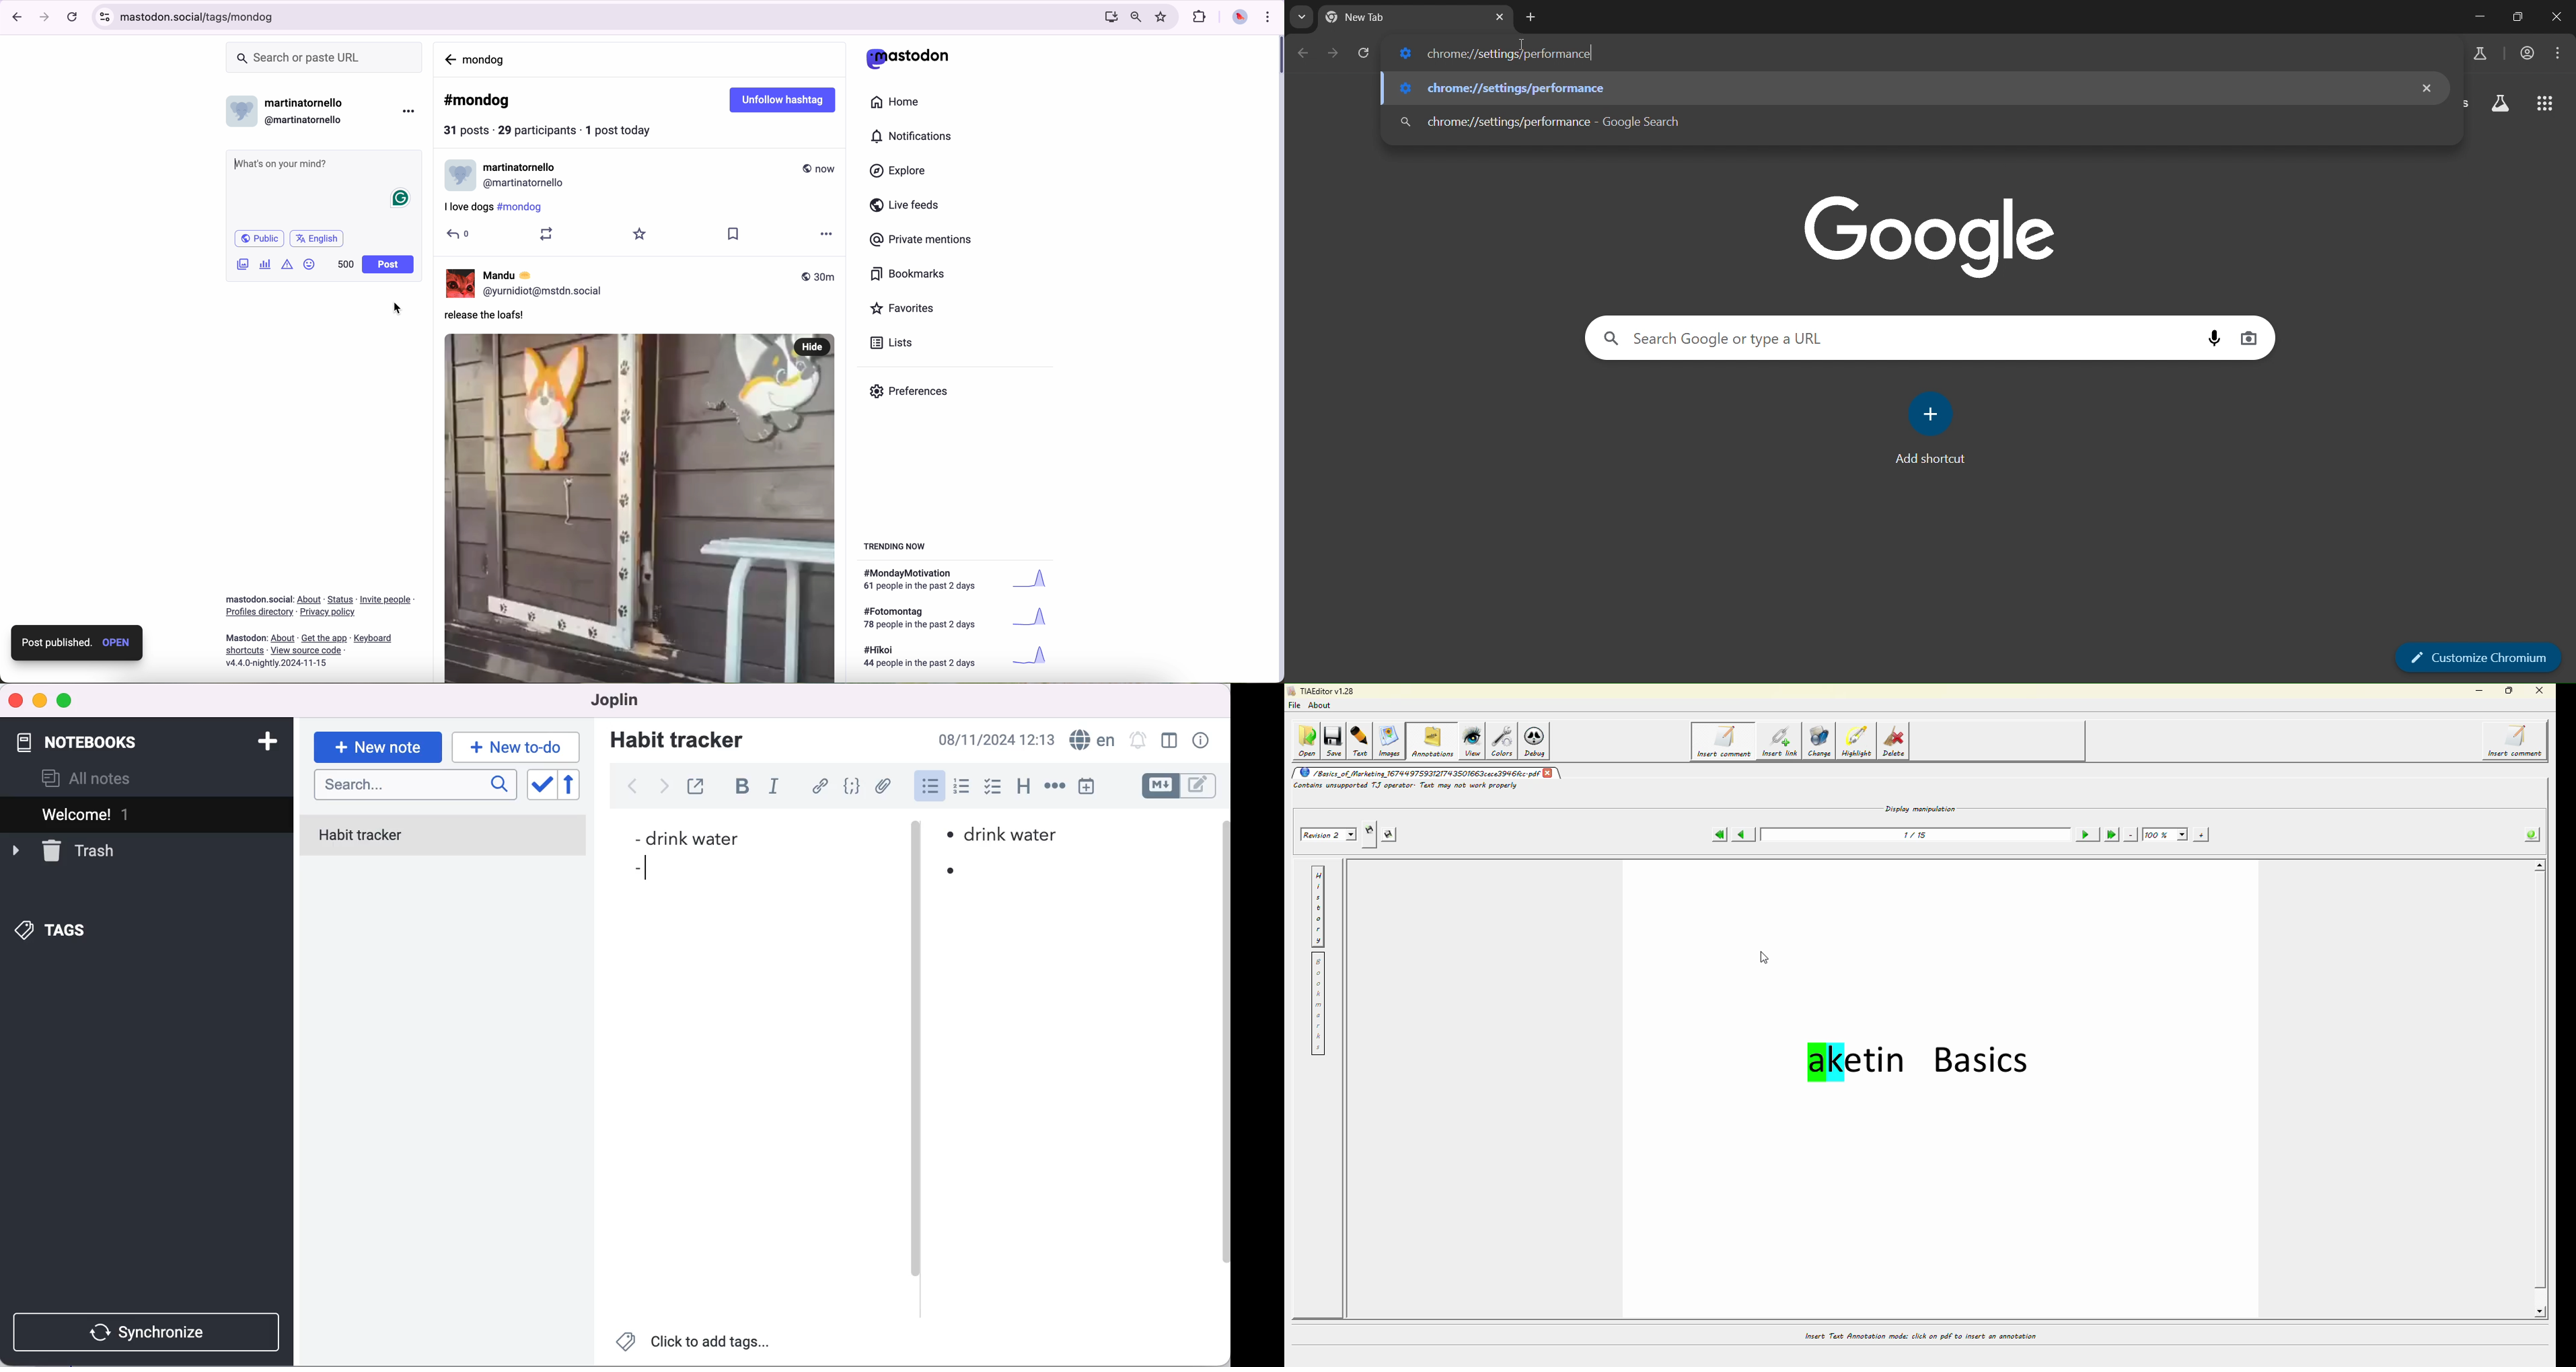  Describe the element at coordinates (567, 633) in the screenshot. I see `#corgi` at that location.